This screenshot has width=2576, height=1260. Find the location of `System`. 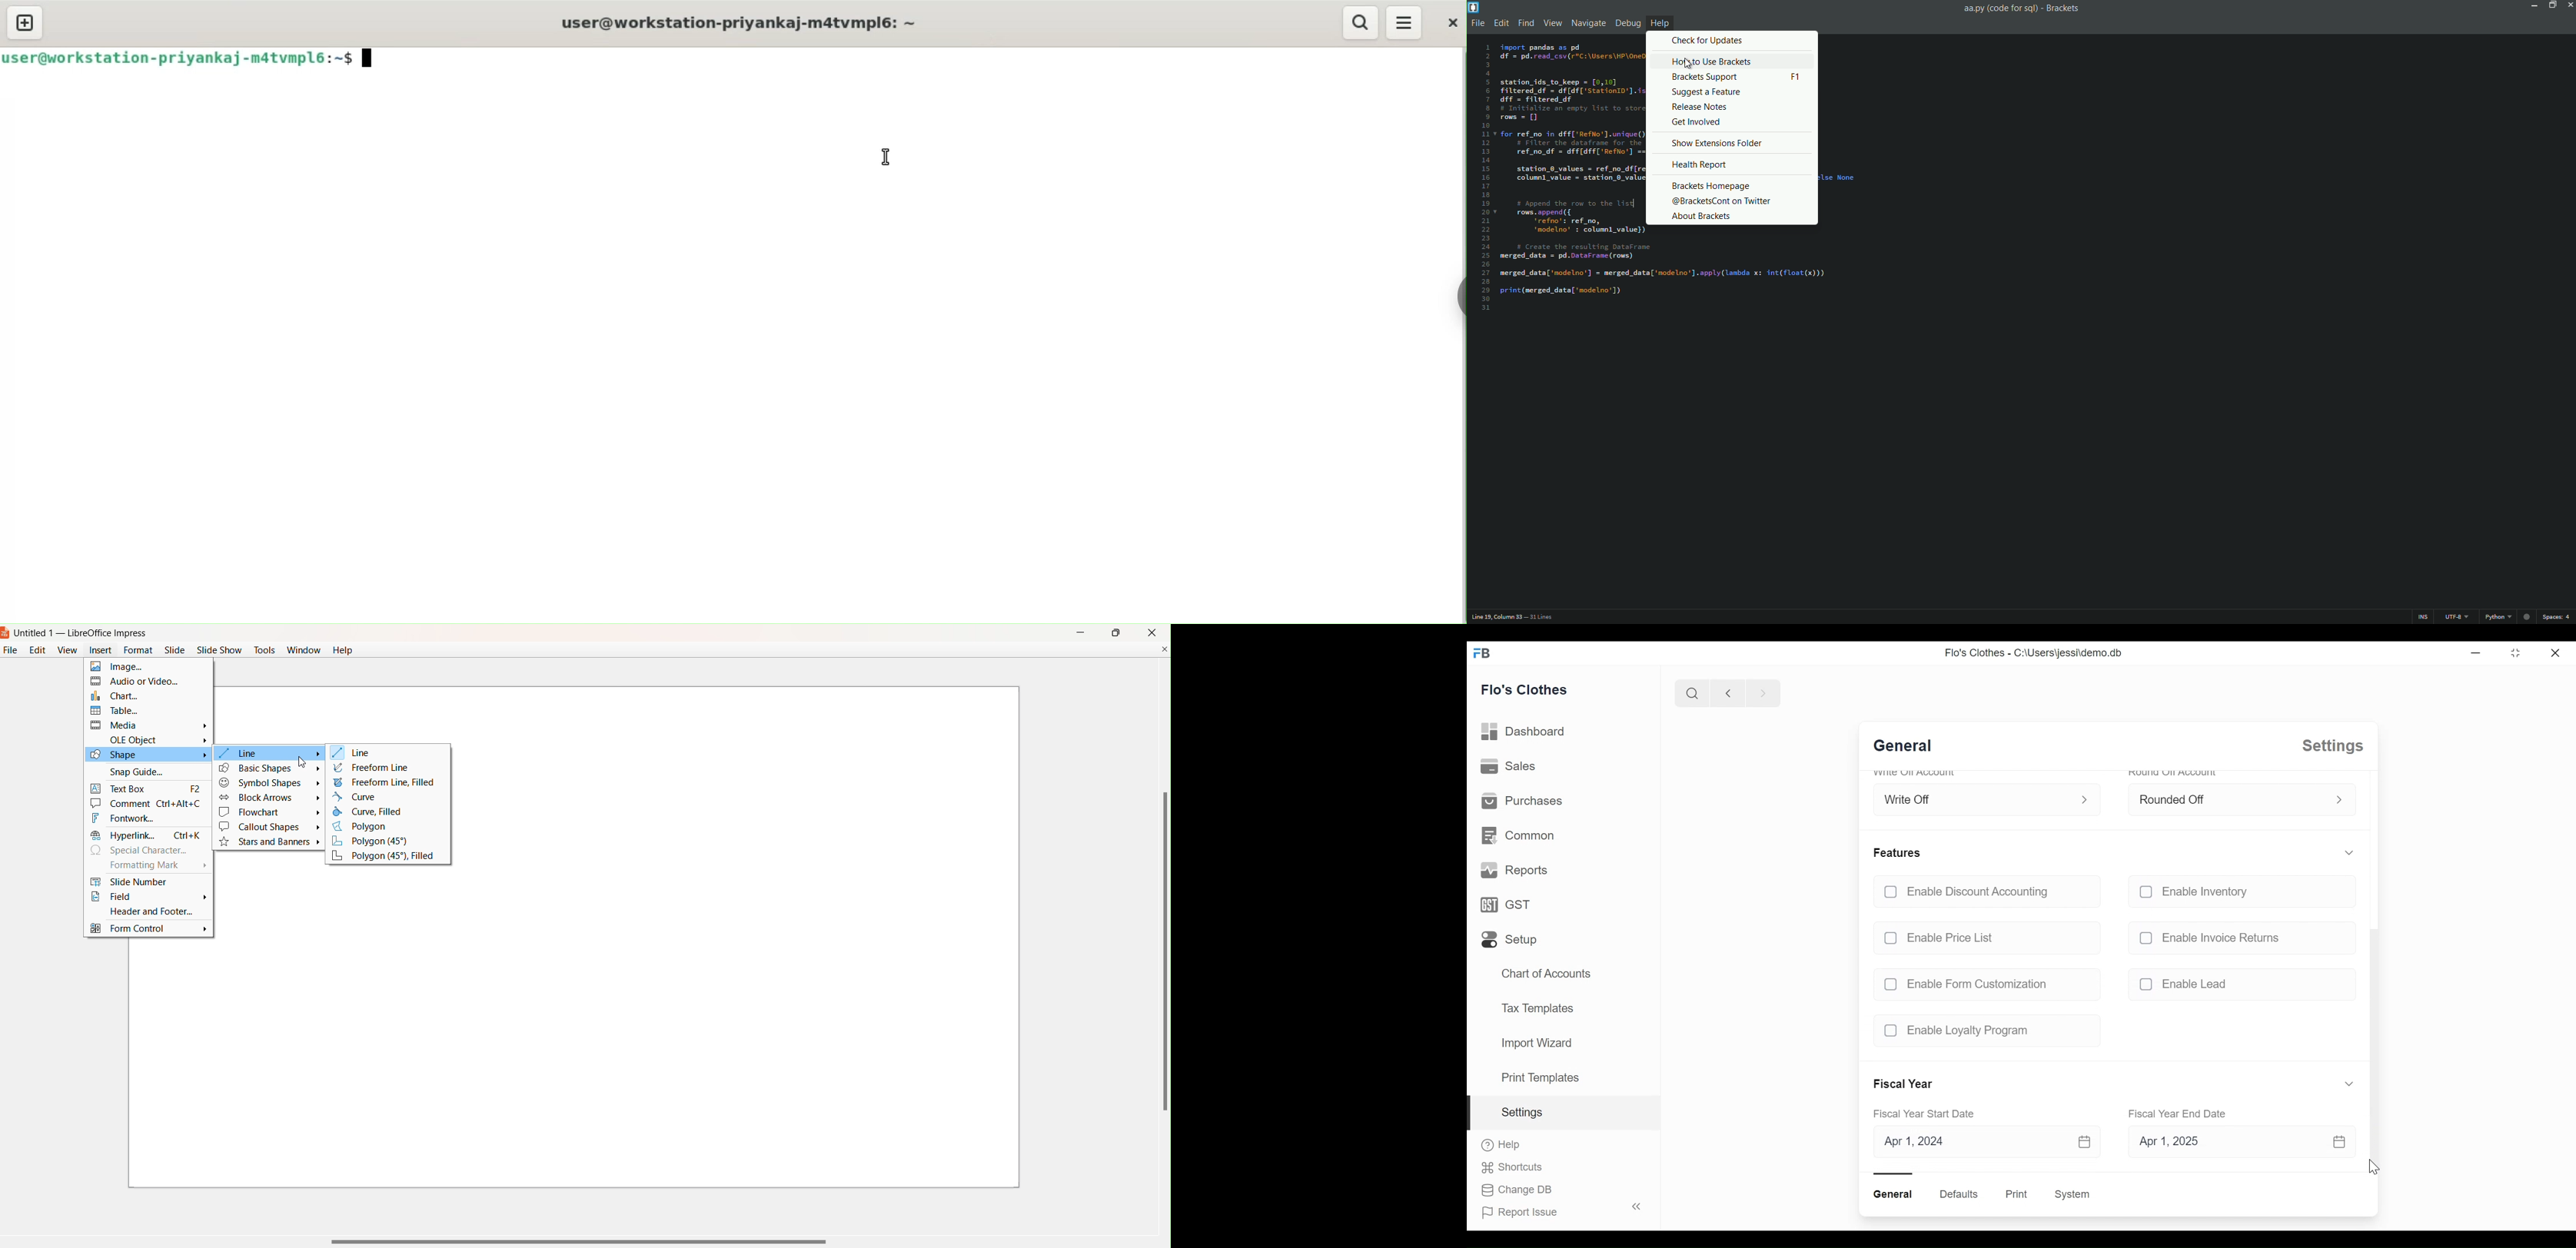

System is located at coordinates (2075, 1194).